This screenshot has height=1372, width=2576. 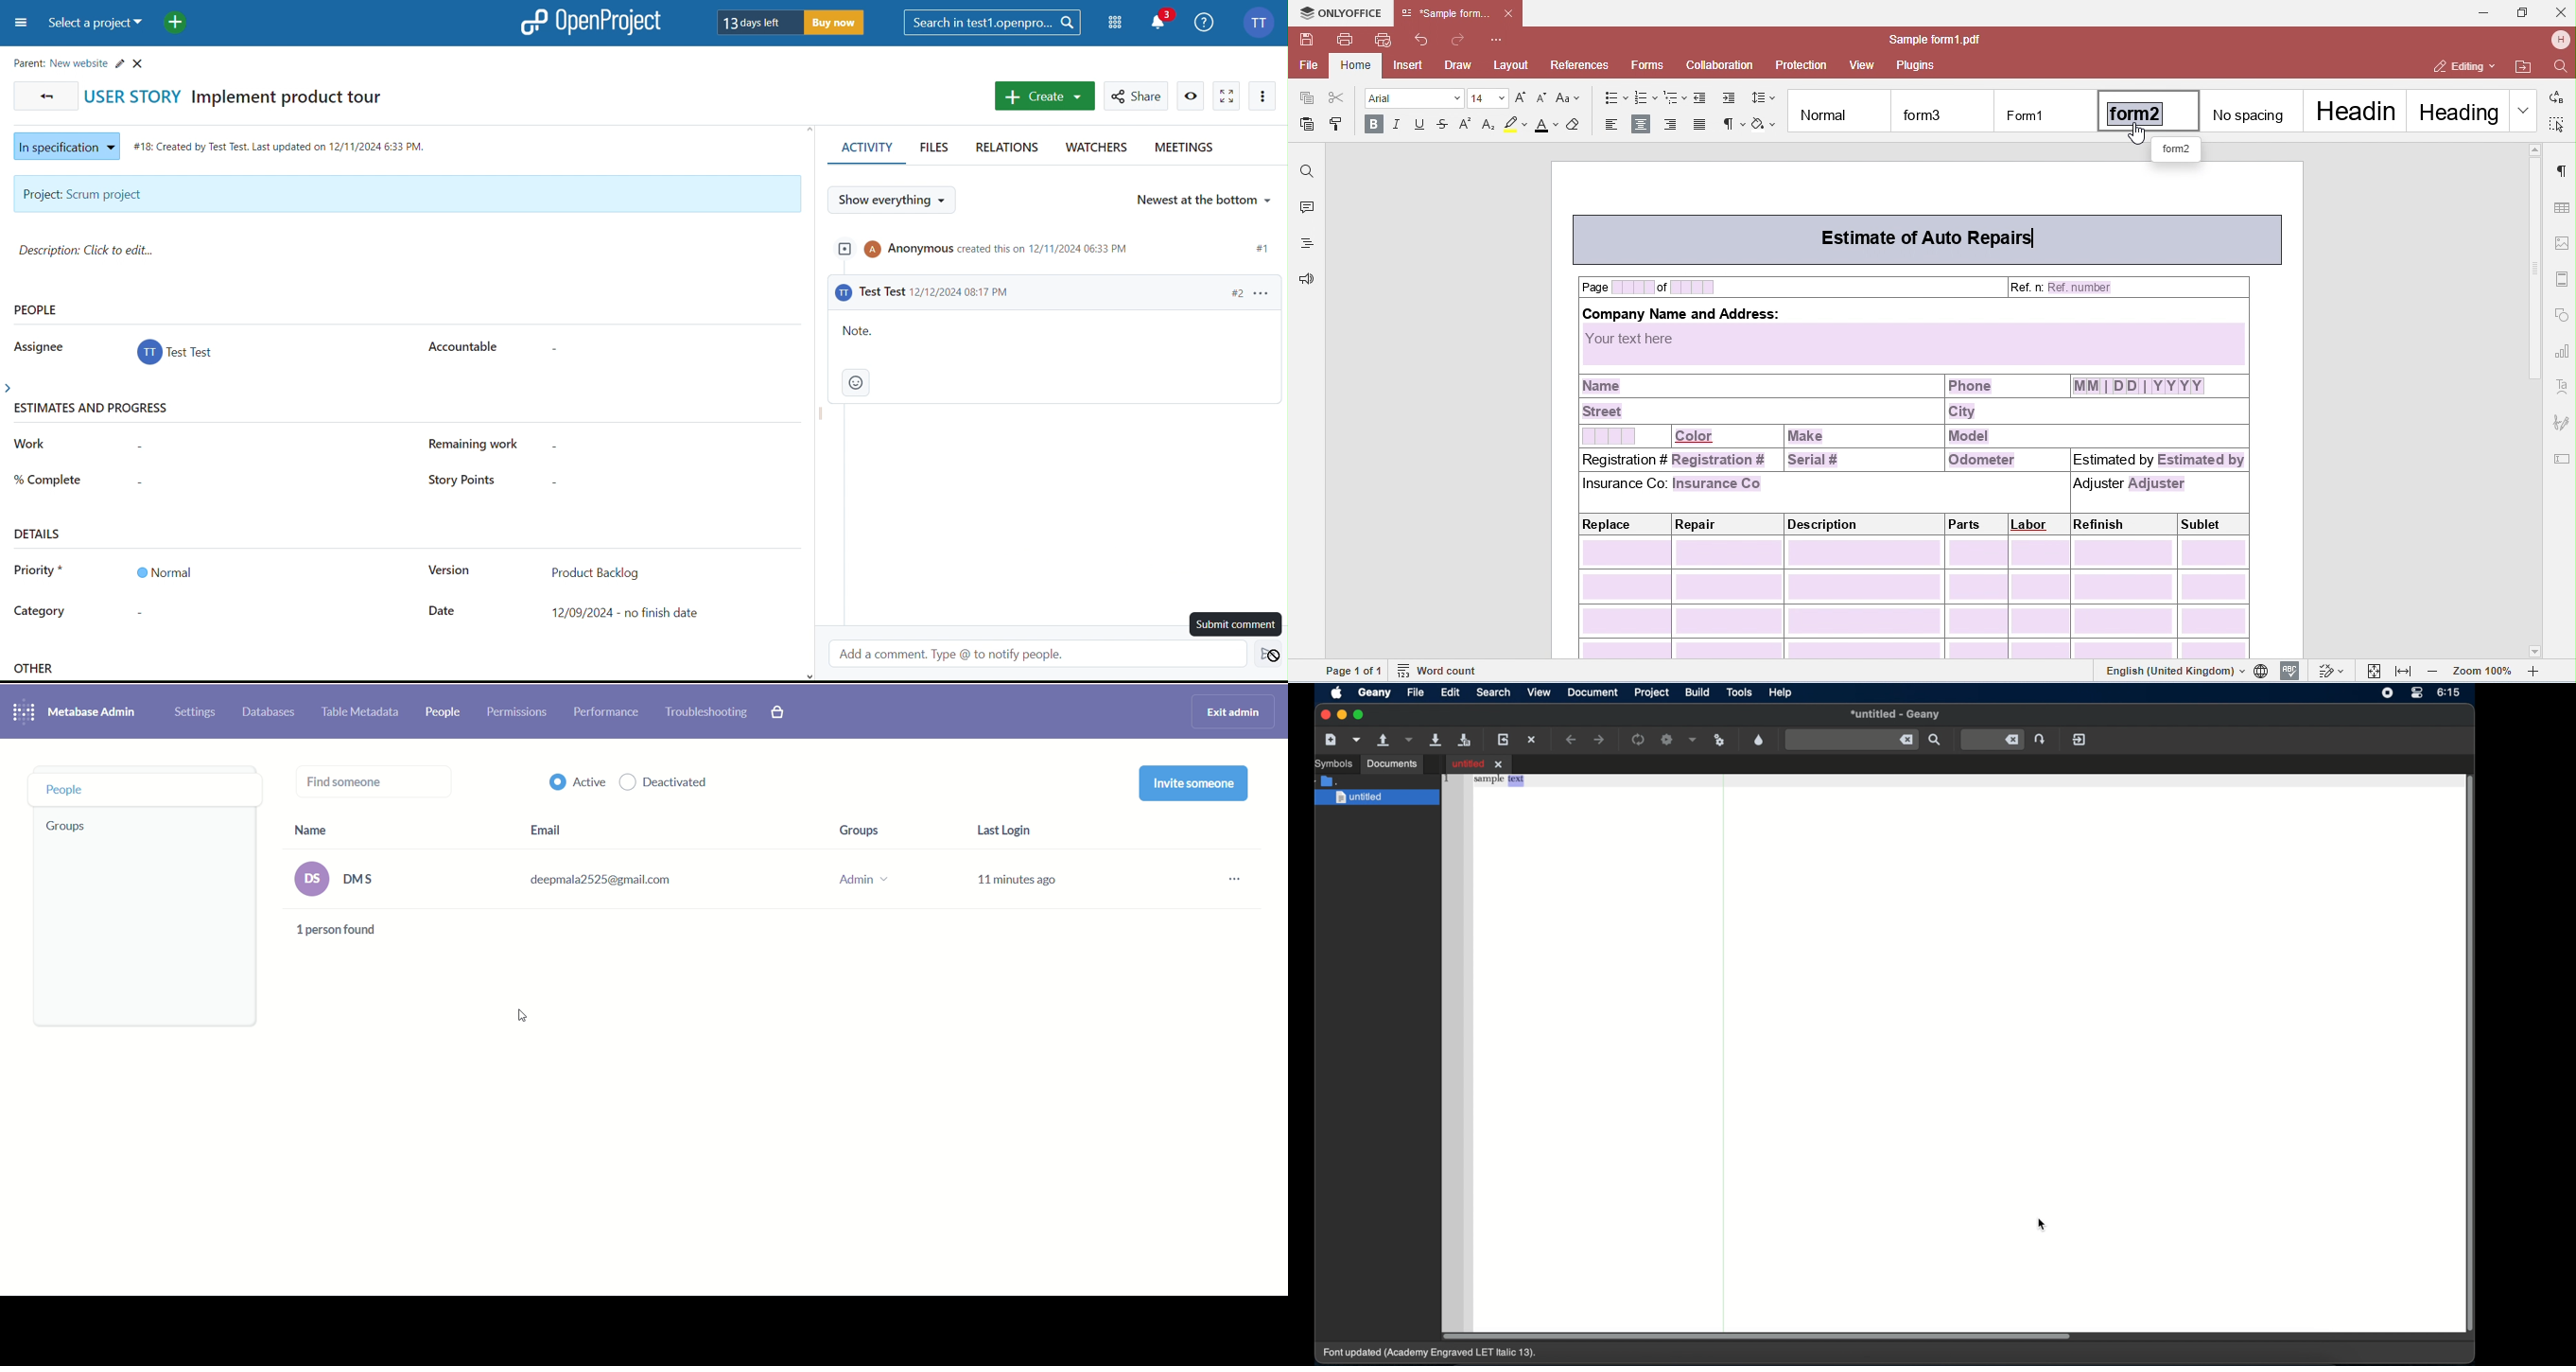 What do you see at coordinates (570, 782) in the screenshot?
I see `active` at bounding box center [570, 782].